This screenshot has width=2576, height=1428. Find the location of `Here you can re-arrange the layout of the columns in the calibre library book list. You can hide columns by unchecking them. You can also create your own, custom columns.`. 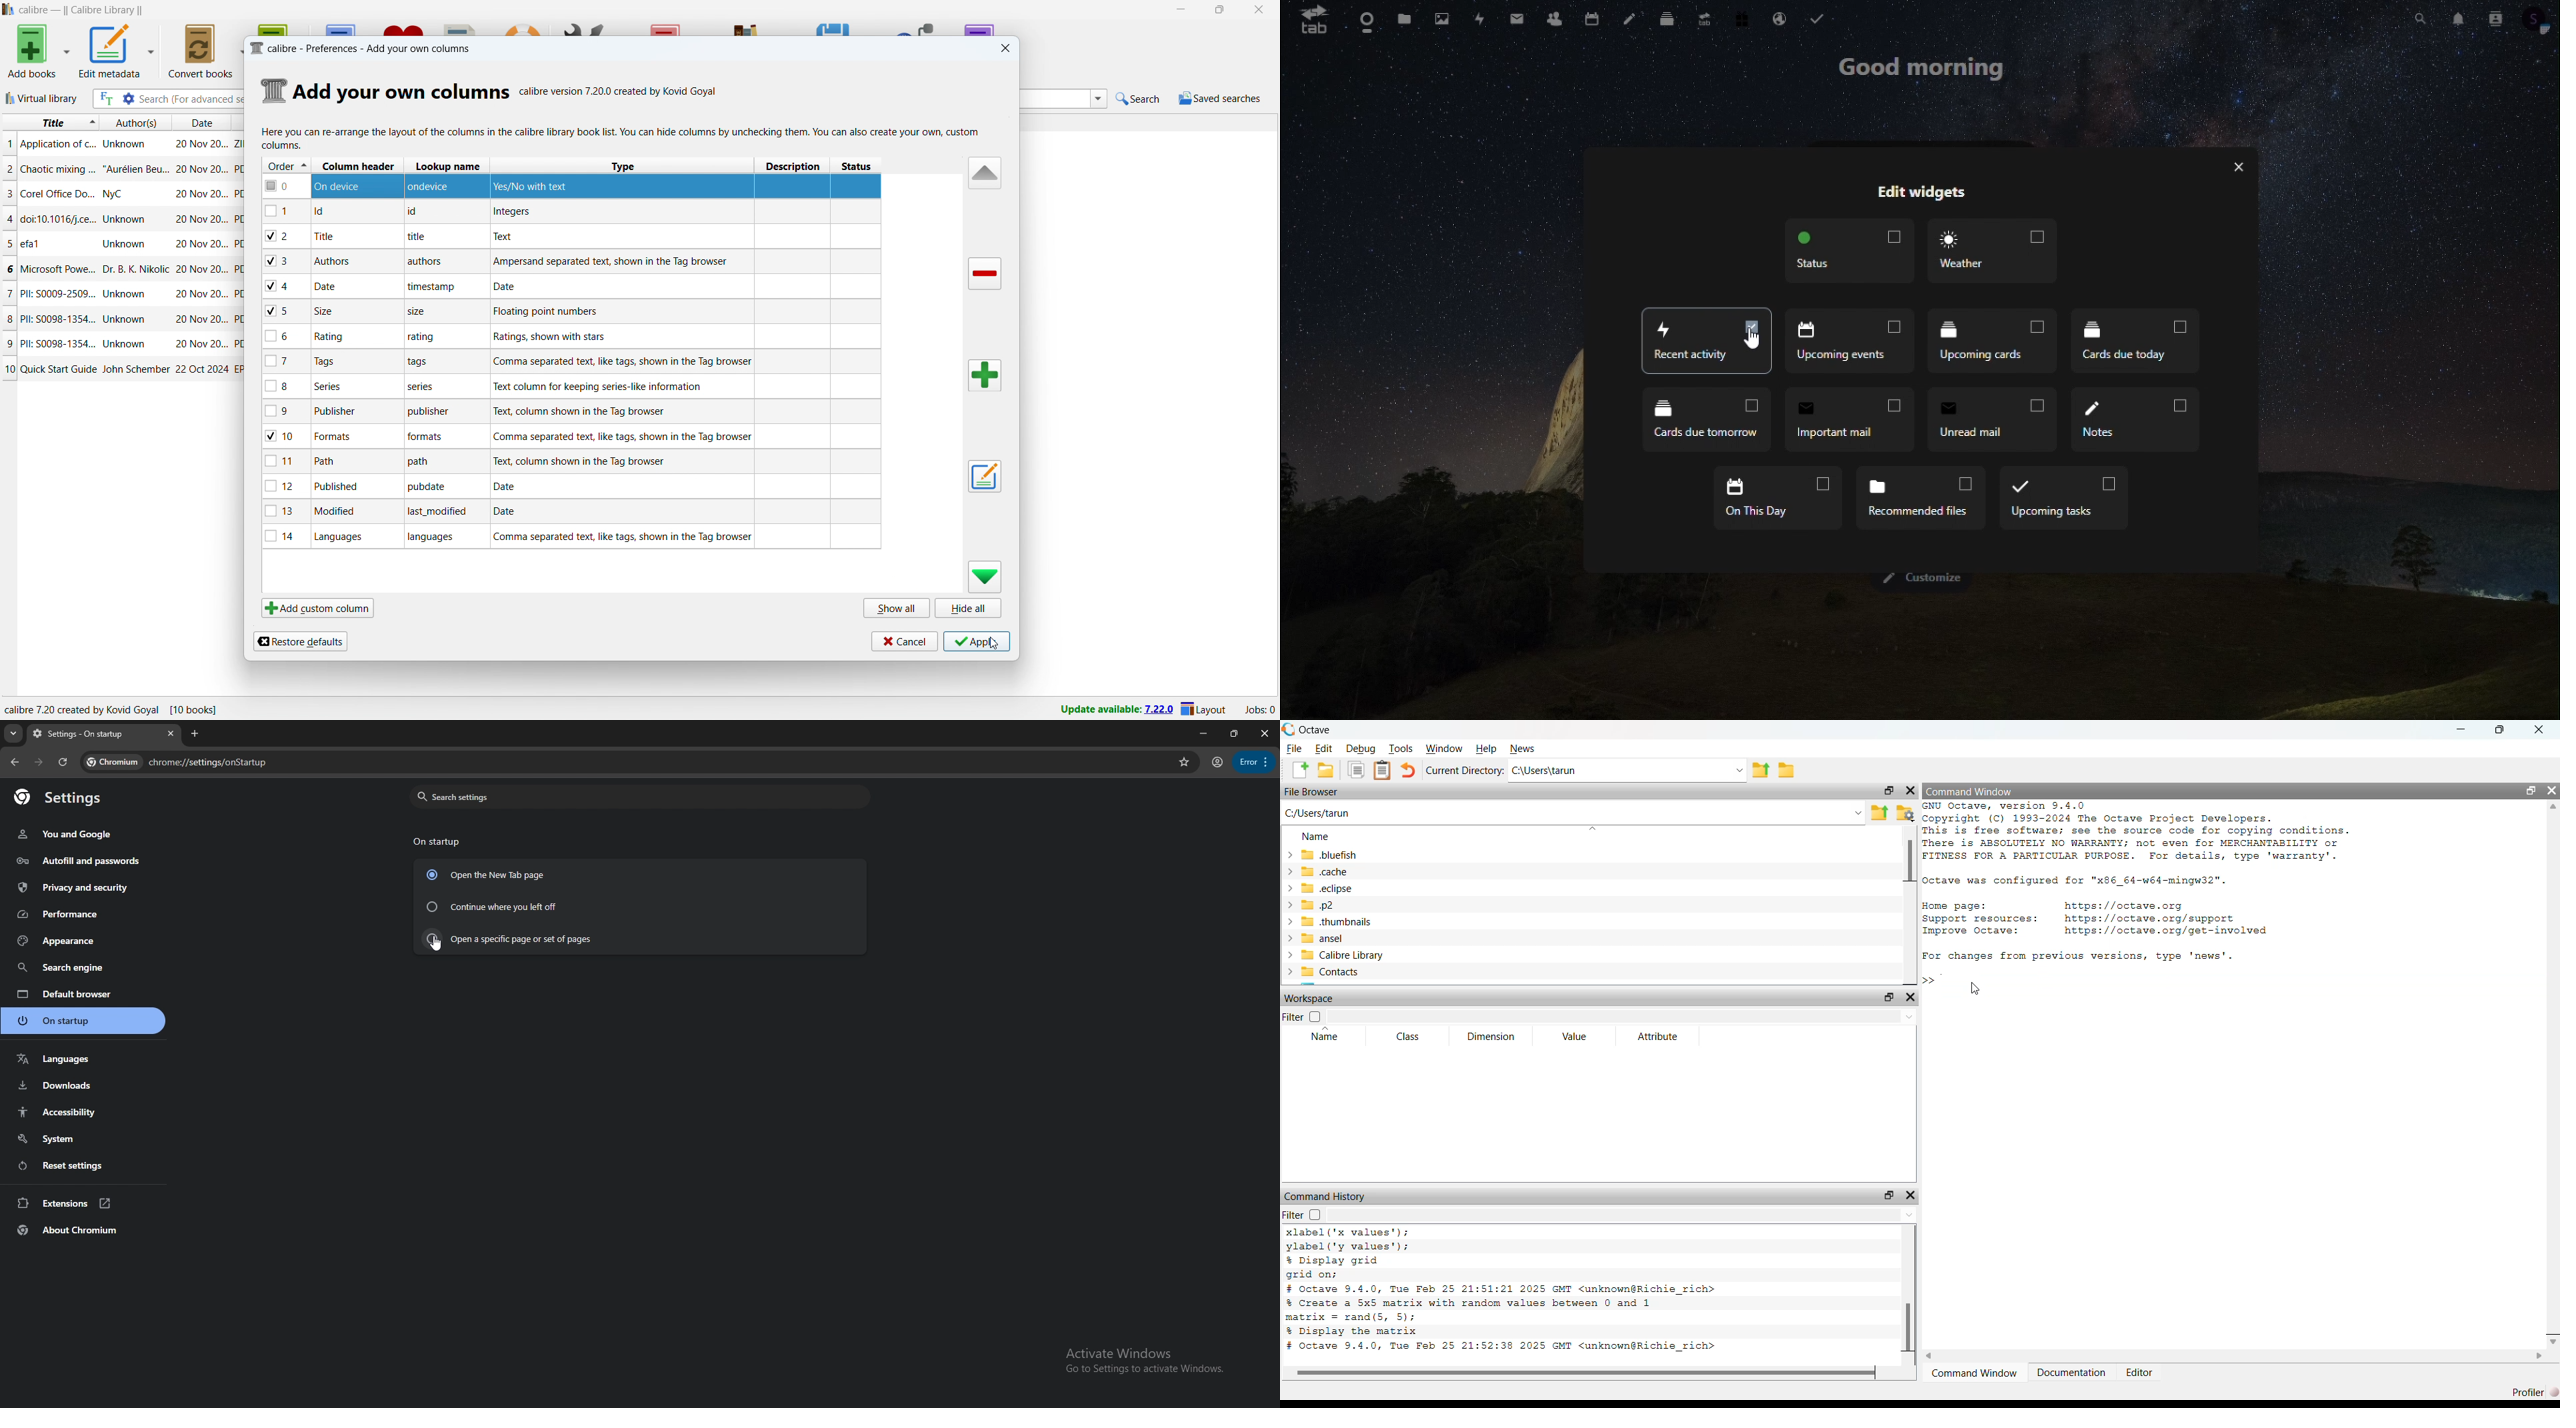

Here you can re-arrange the layout of the columns in the calibre library book list. You can hide columns by unchecking them. You can also create your own, custom columns. is located at coordinates (623, 139).